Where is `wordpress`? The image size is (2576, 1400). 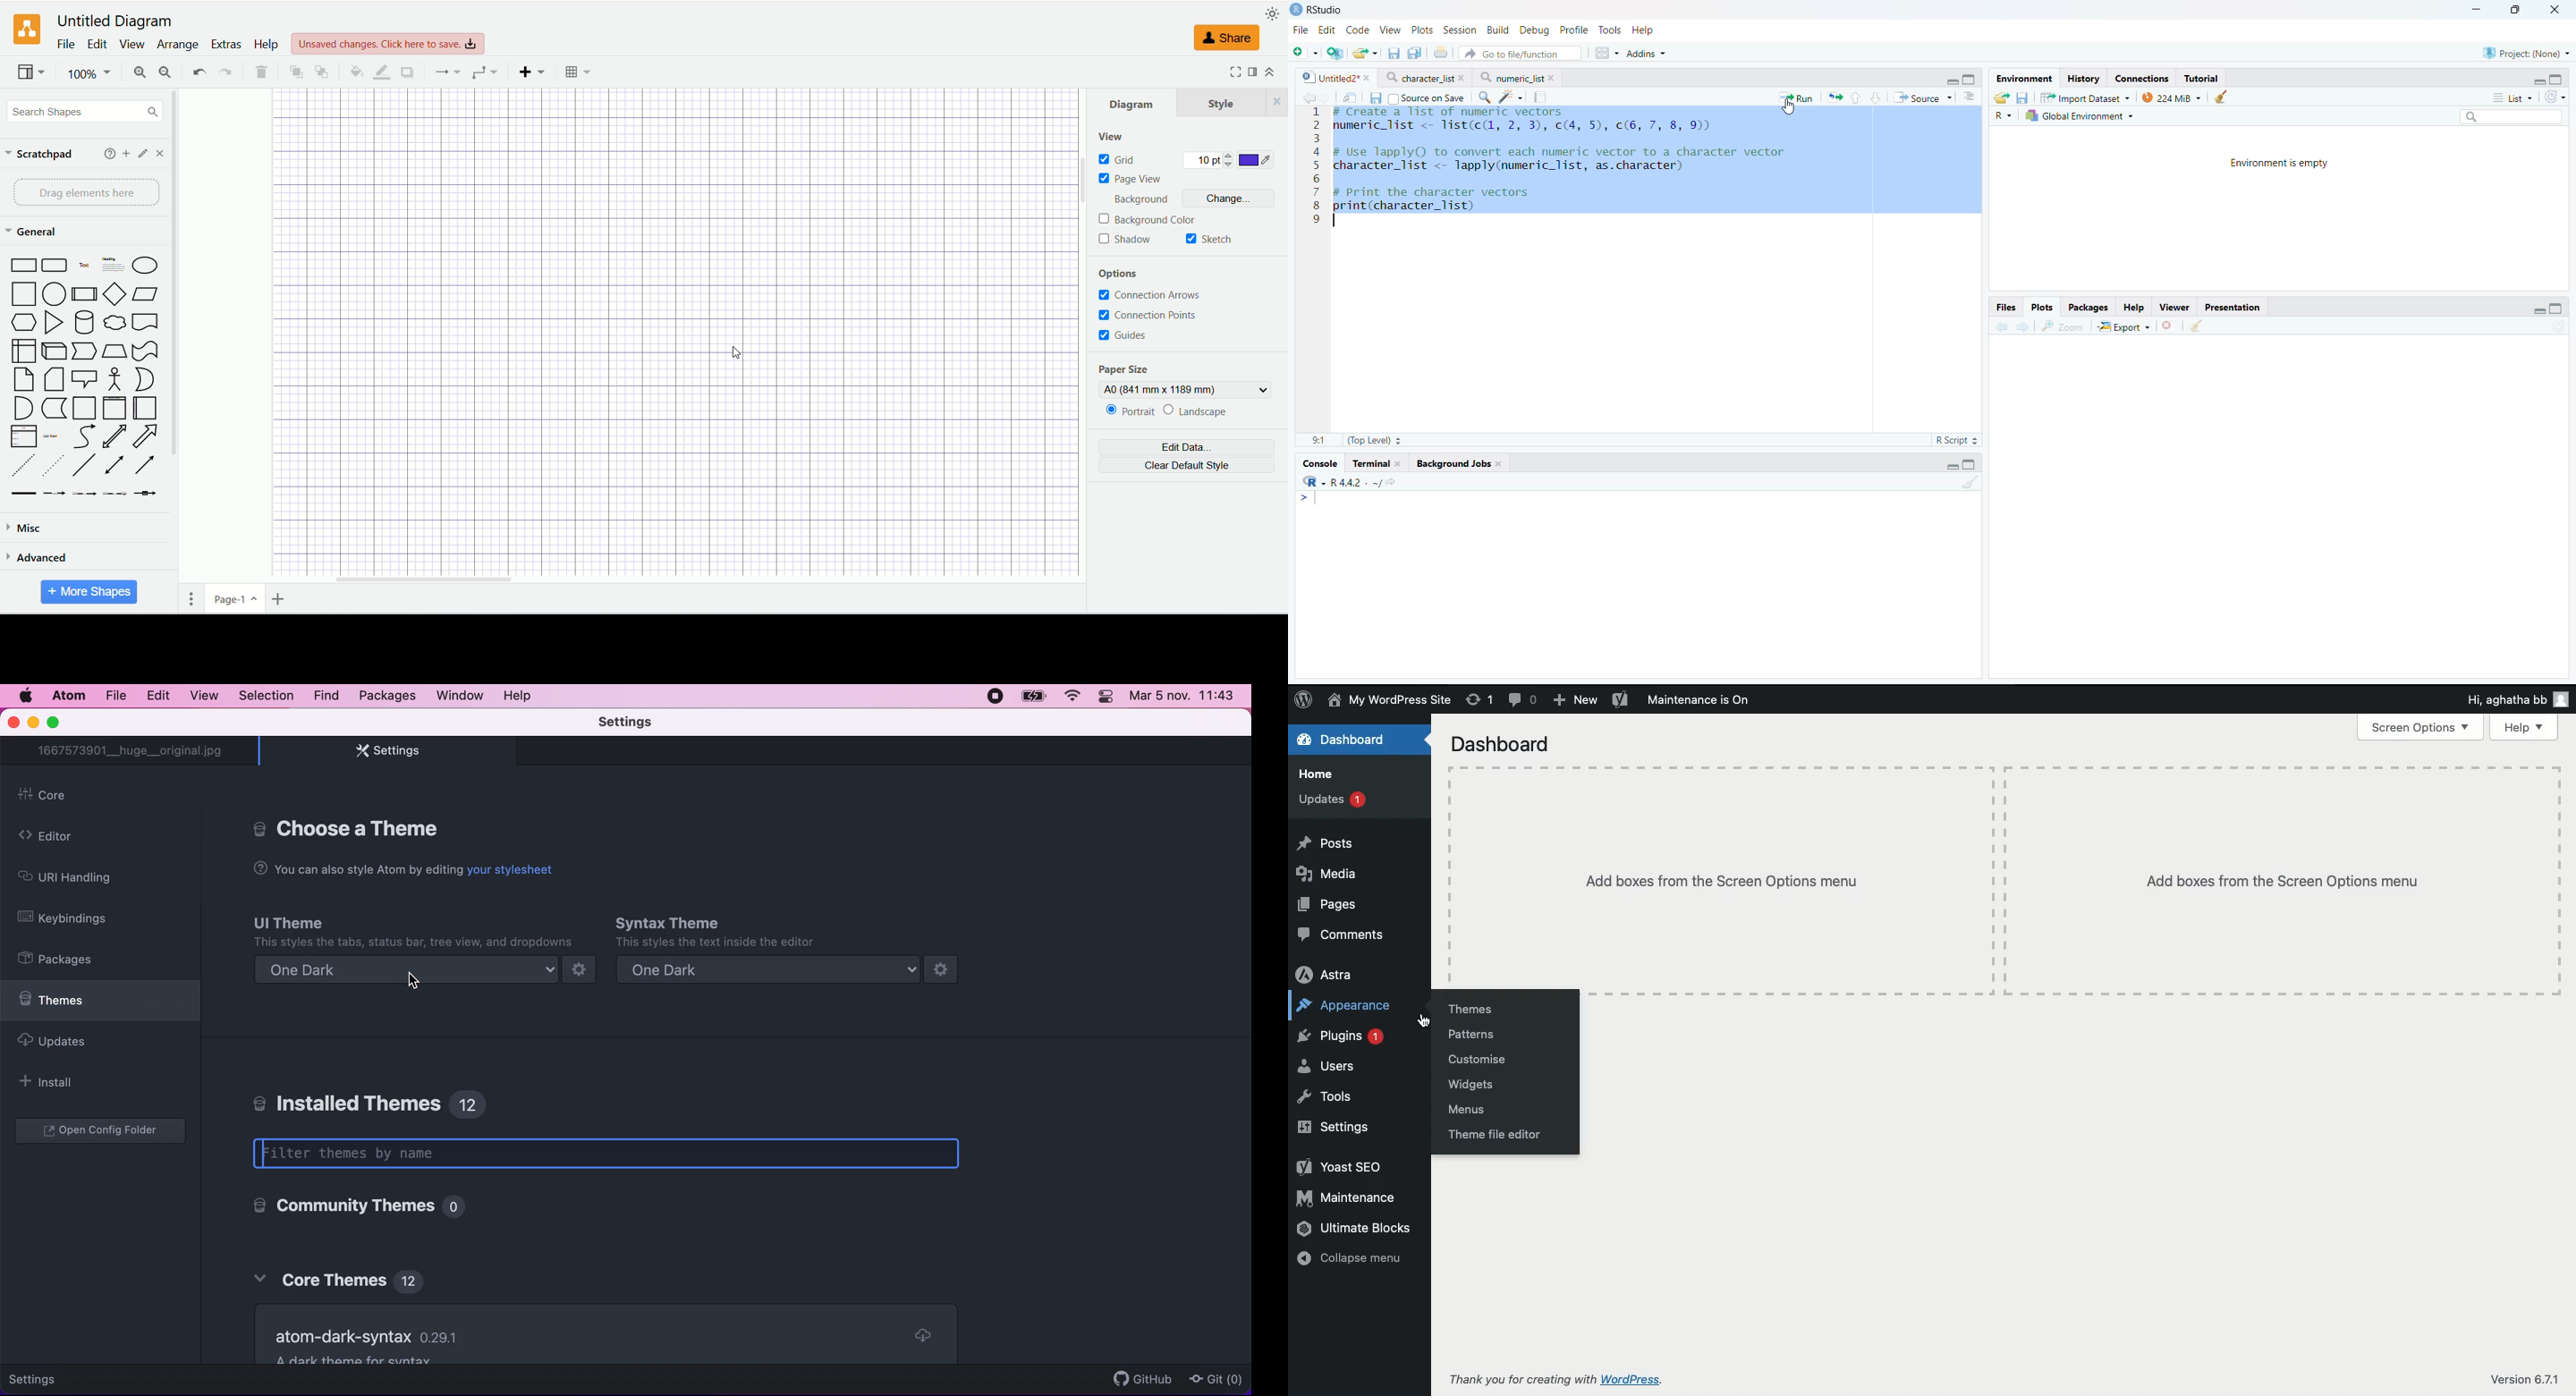 wordpress is located at coordinates (1632, 1380).